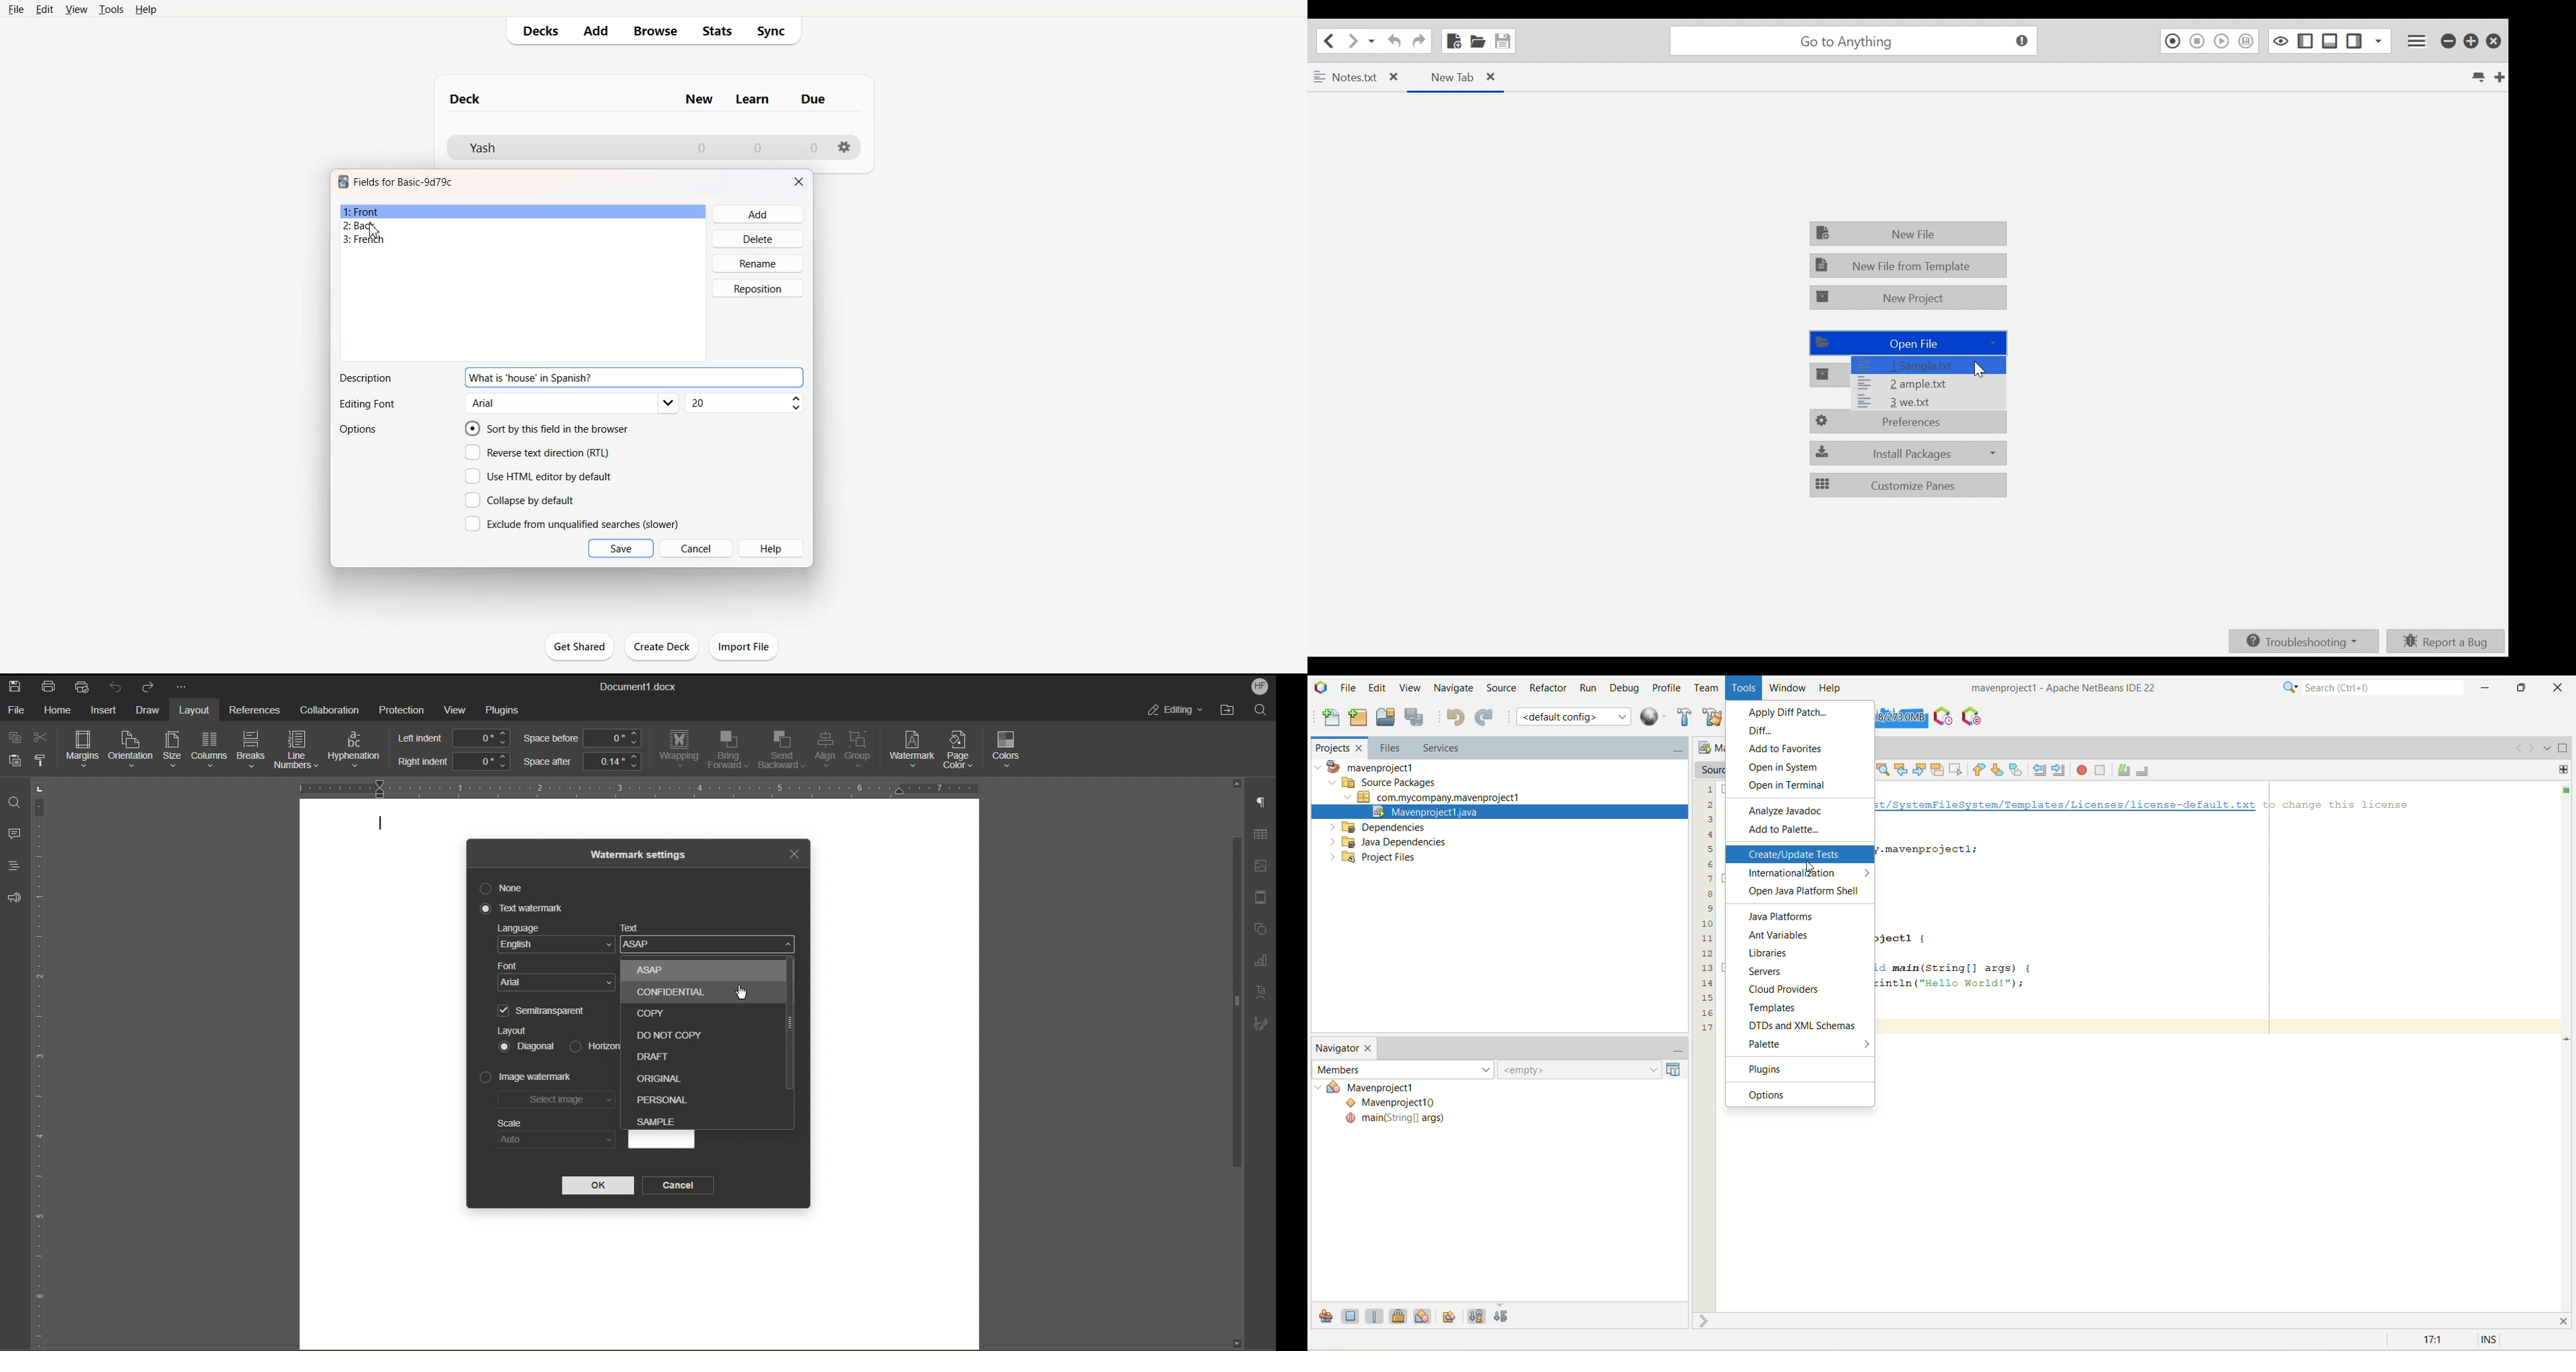  What do you see at coordinates (558, 1102) in the screenshot?
I see `Select image` at bounding box center [558, 1102].